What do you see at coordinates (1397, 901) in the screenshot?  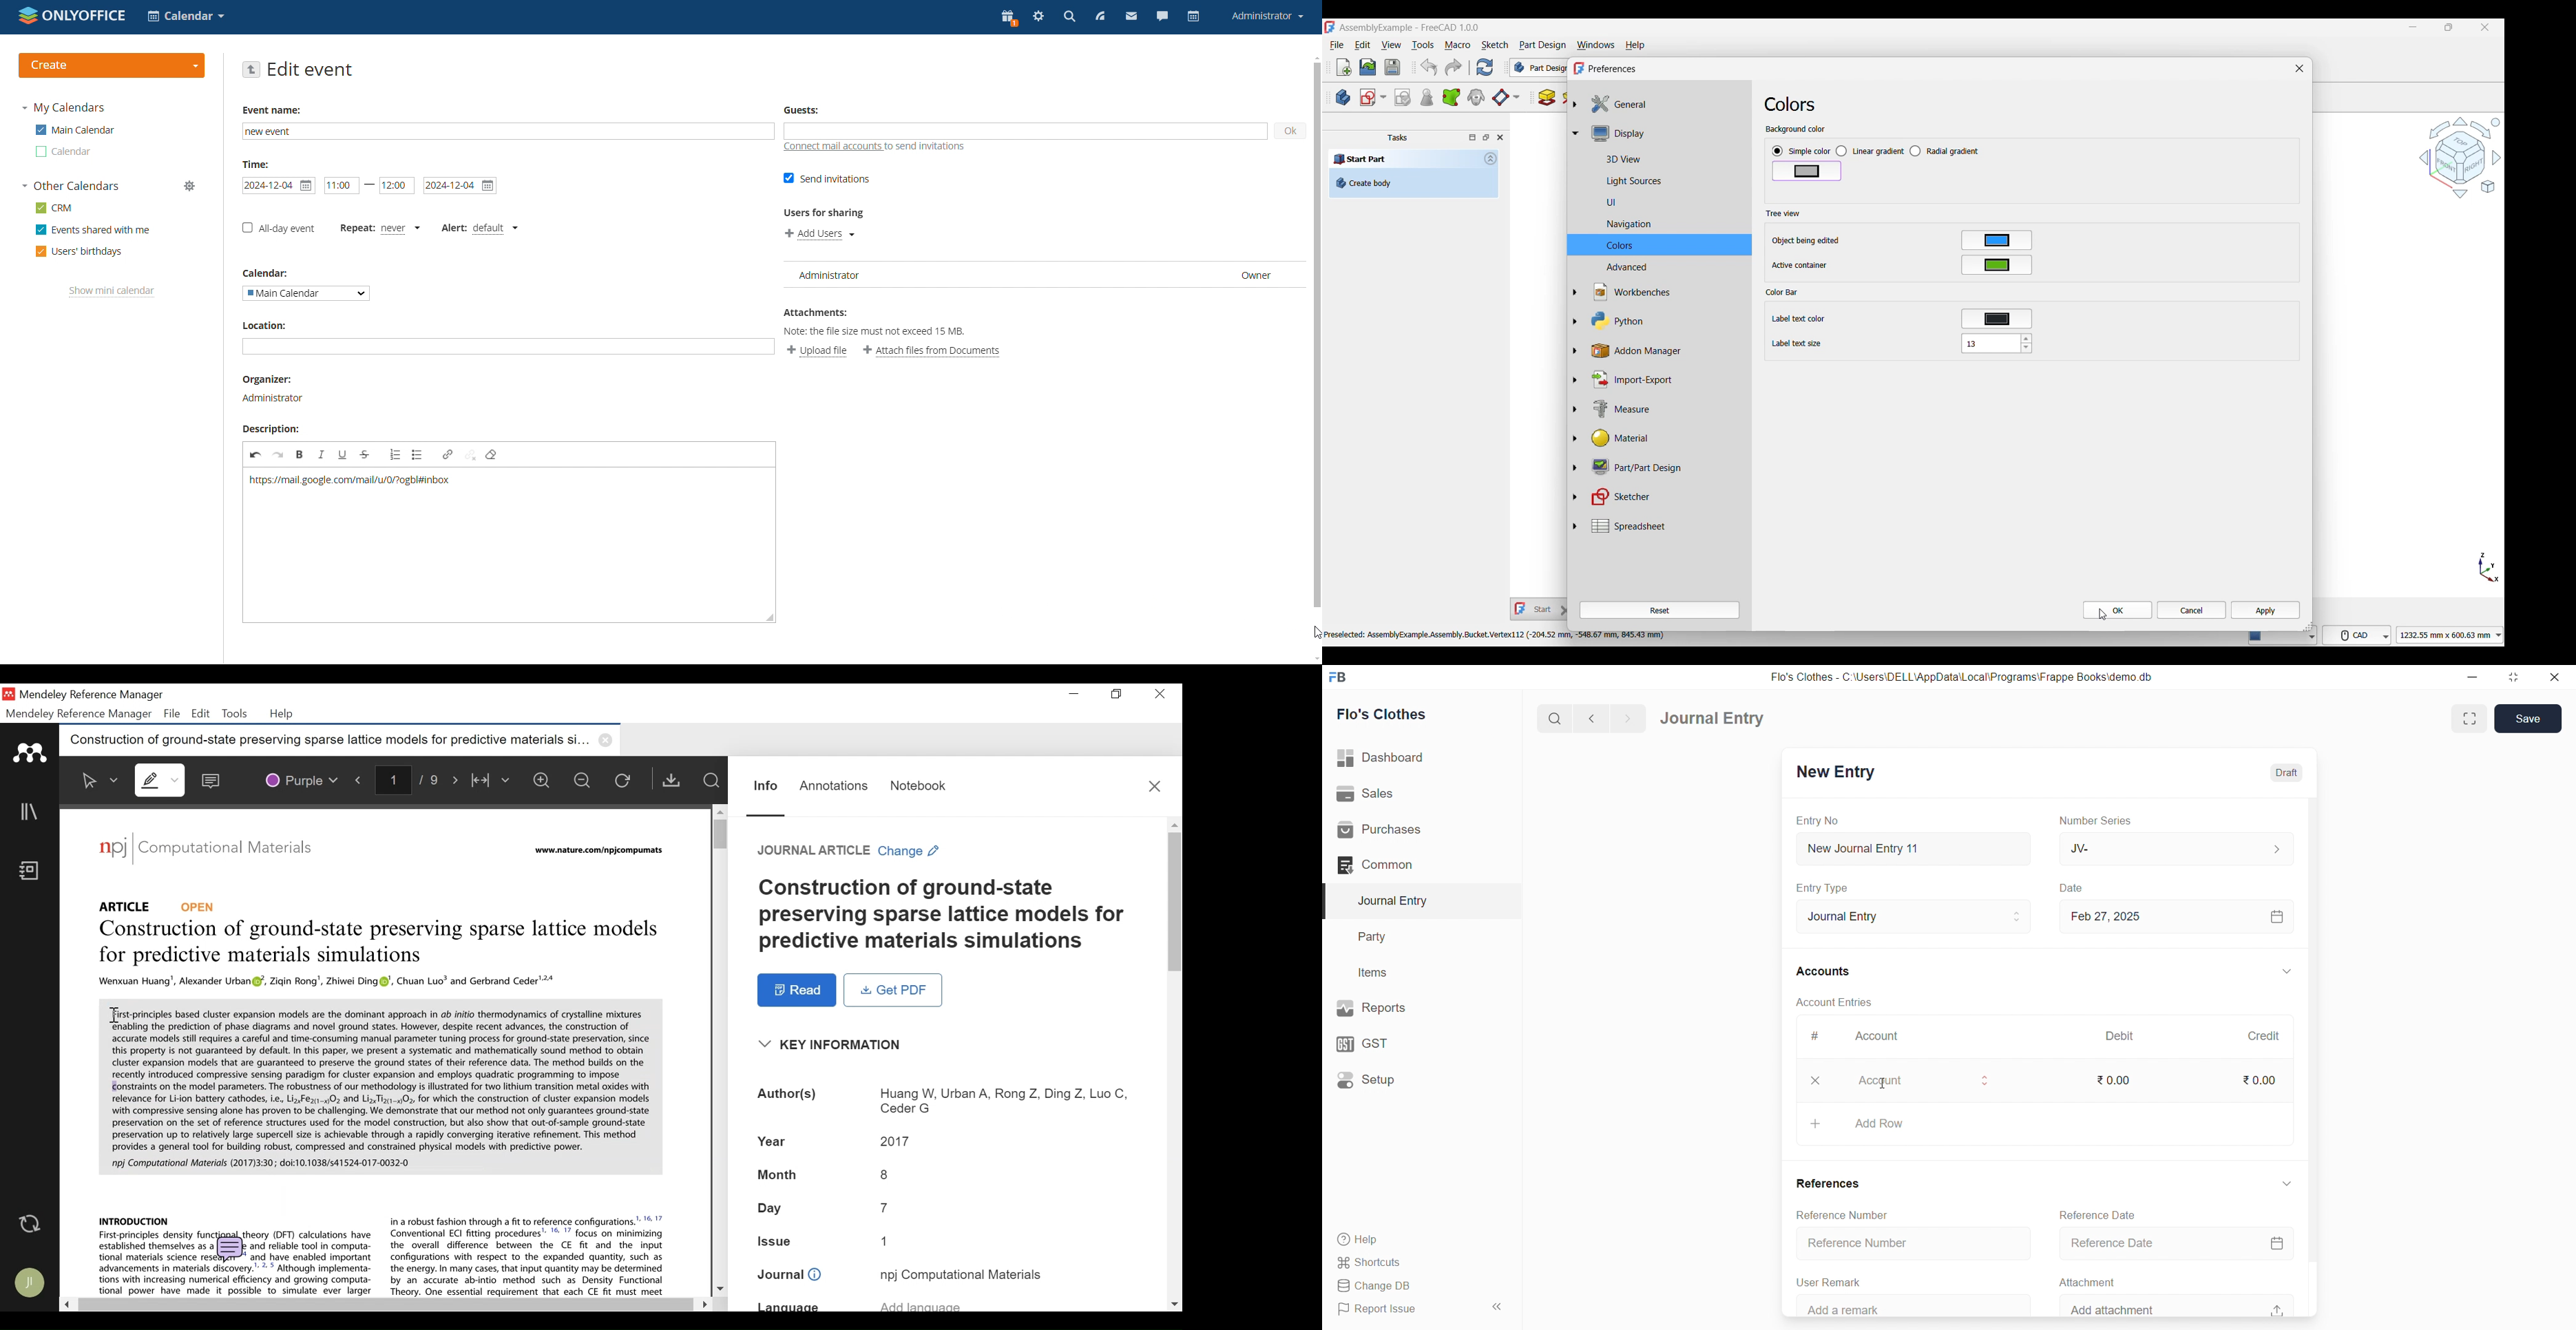 I see `Journal Entry` at bounding box center [1397, 901].